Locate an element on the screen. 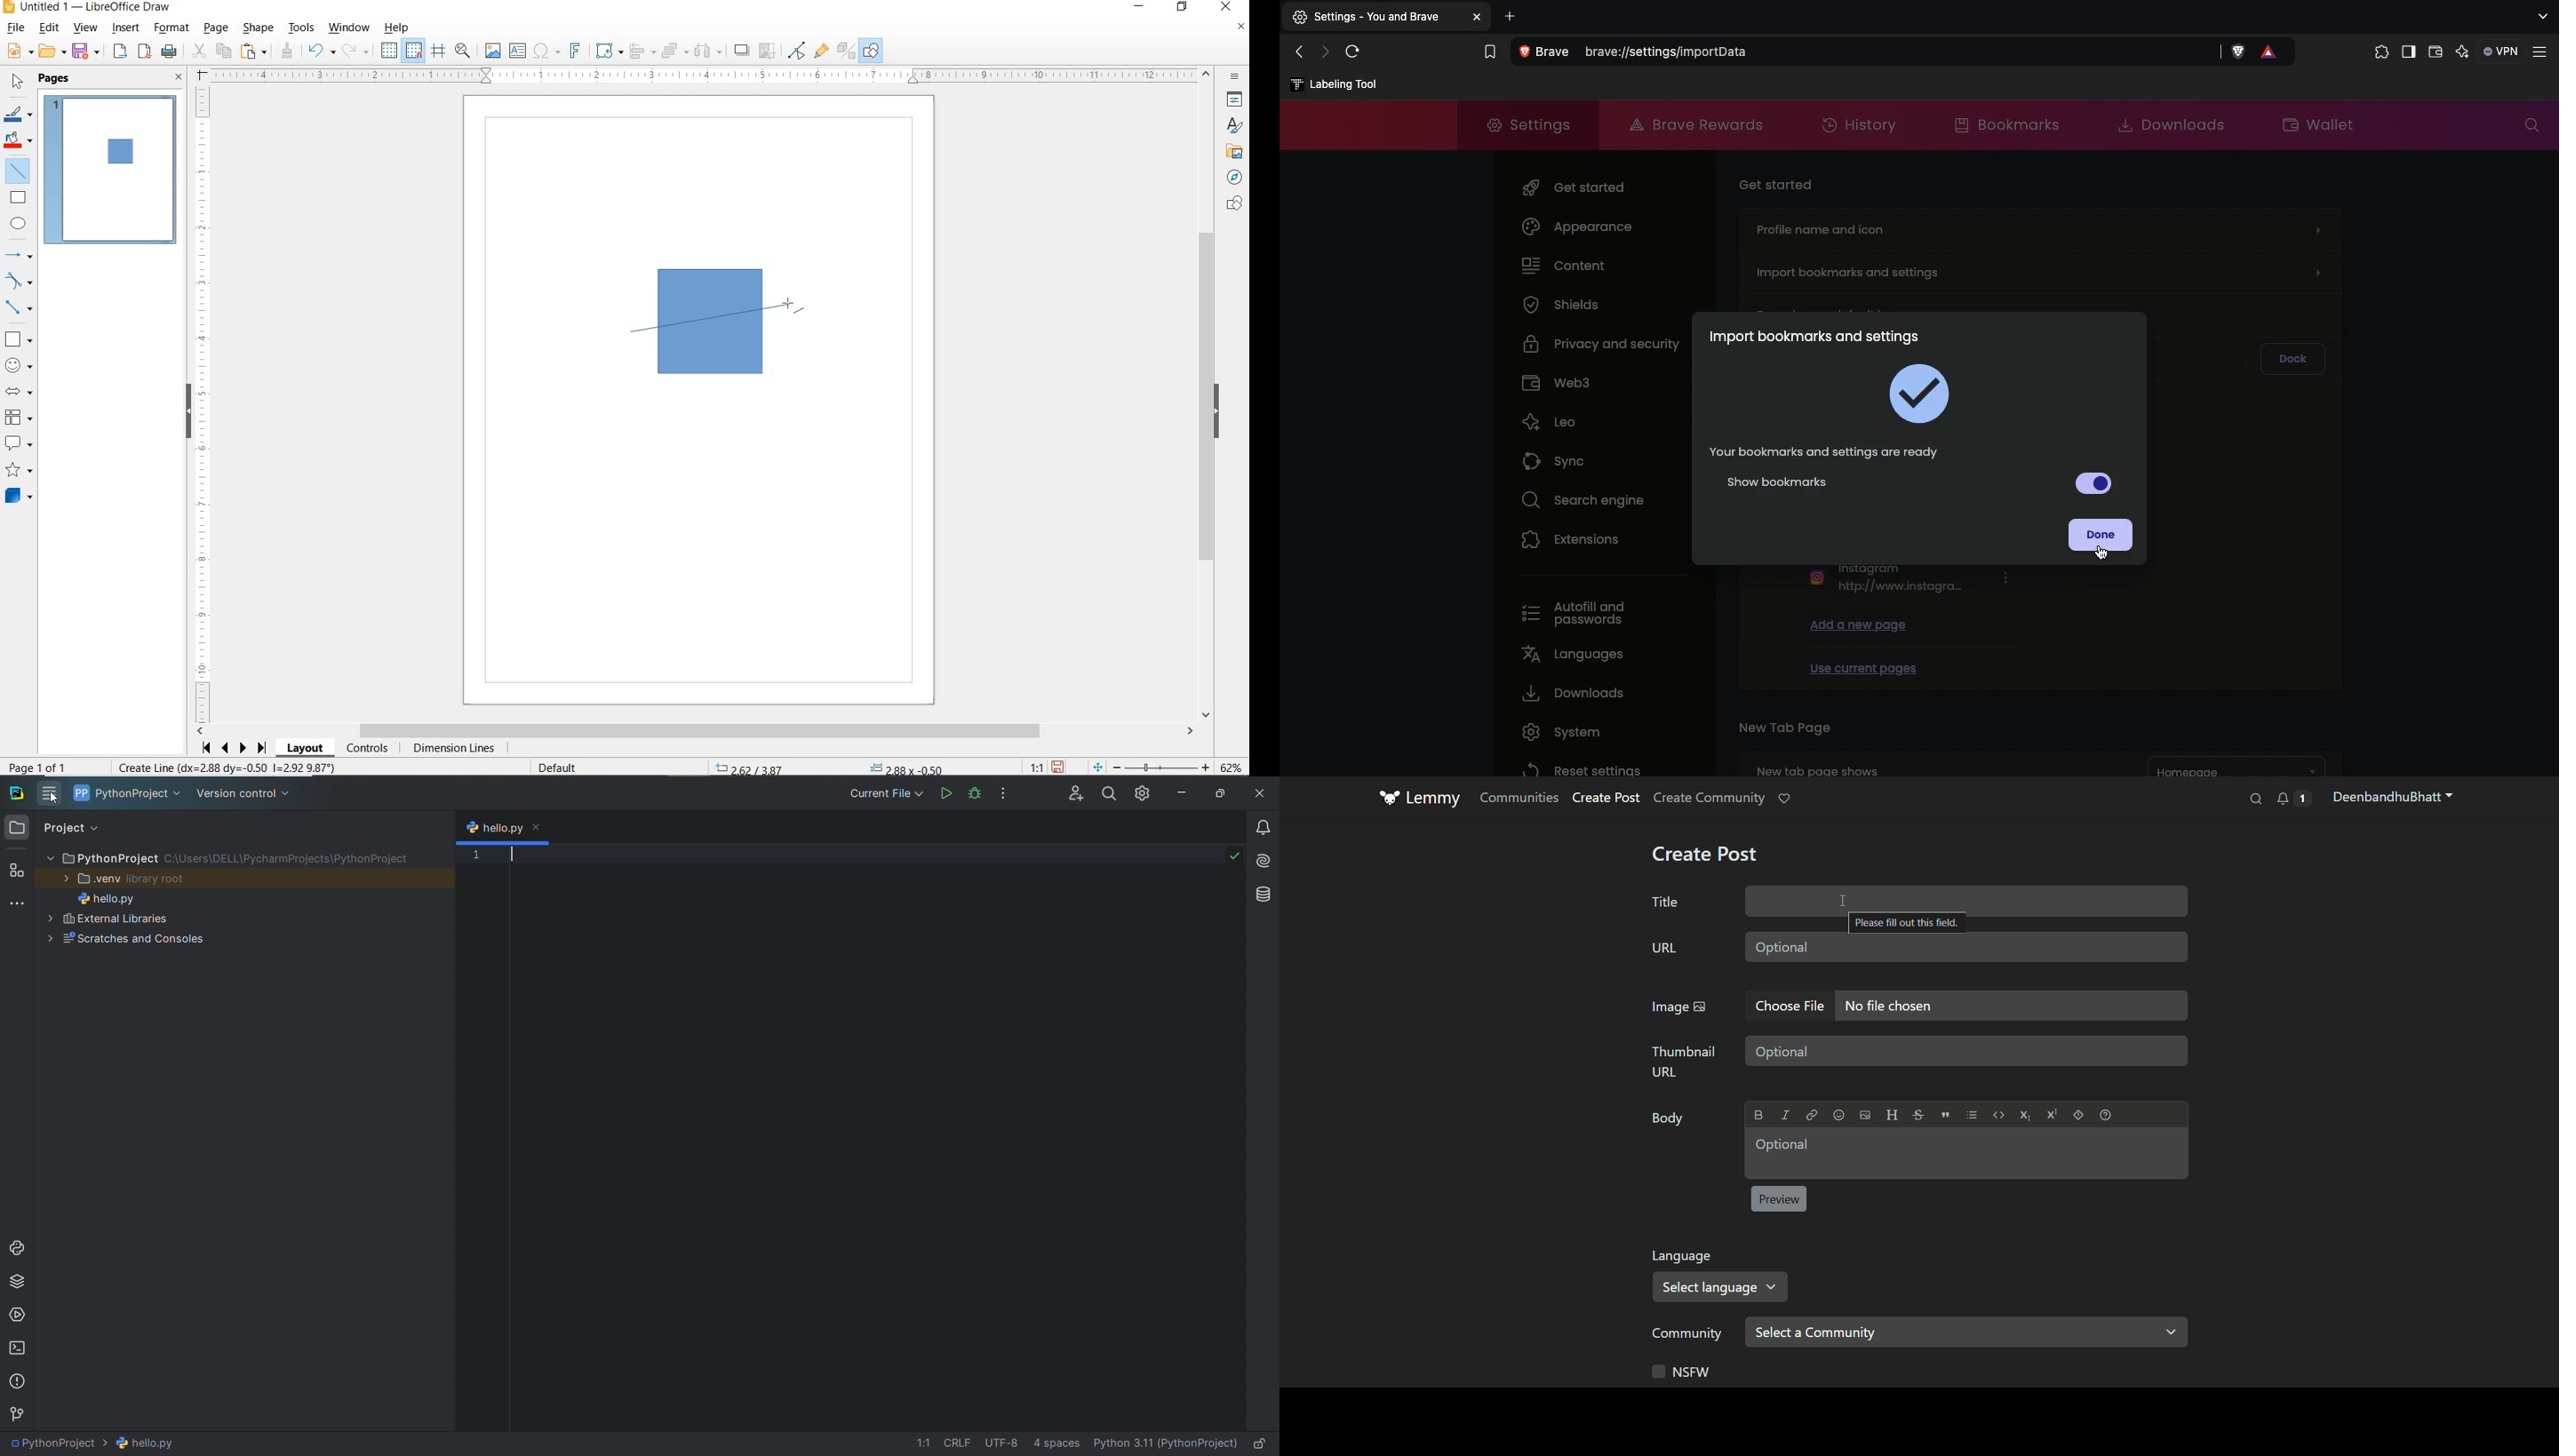 The width and height of the screenshot is (2576, 1456). Resize shape is located at coordinates (229, 767).